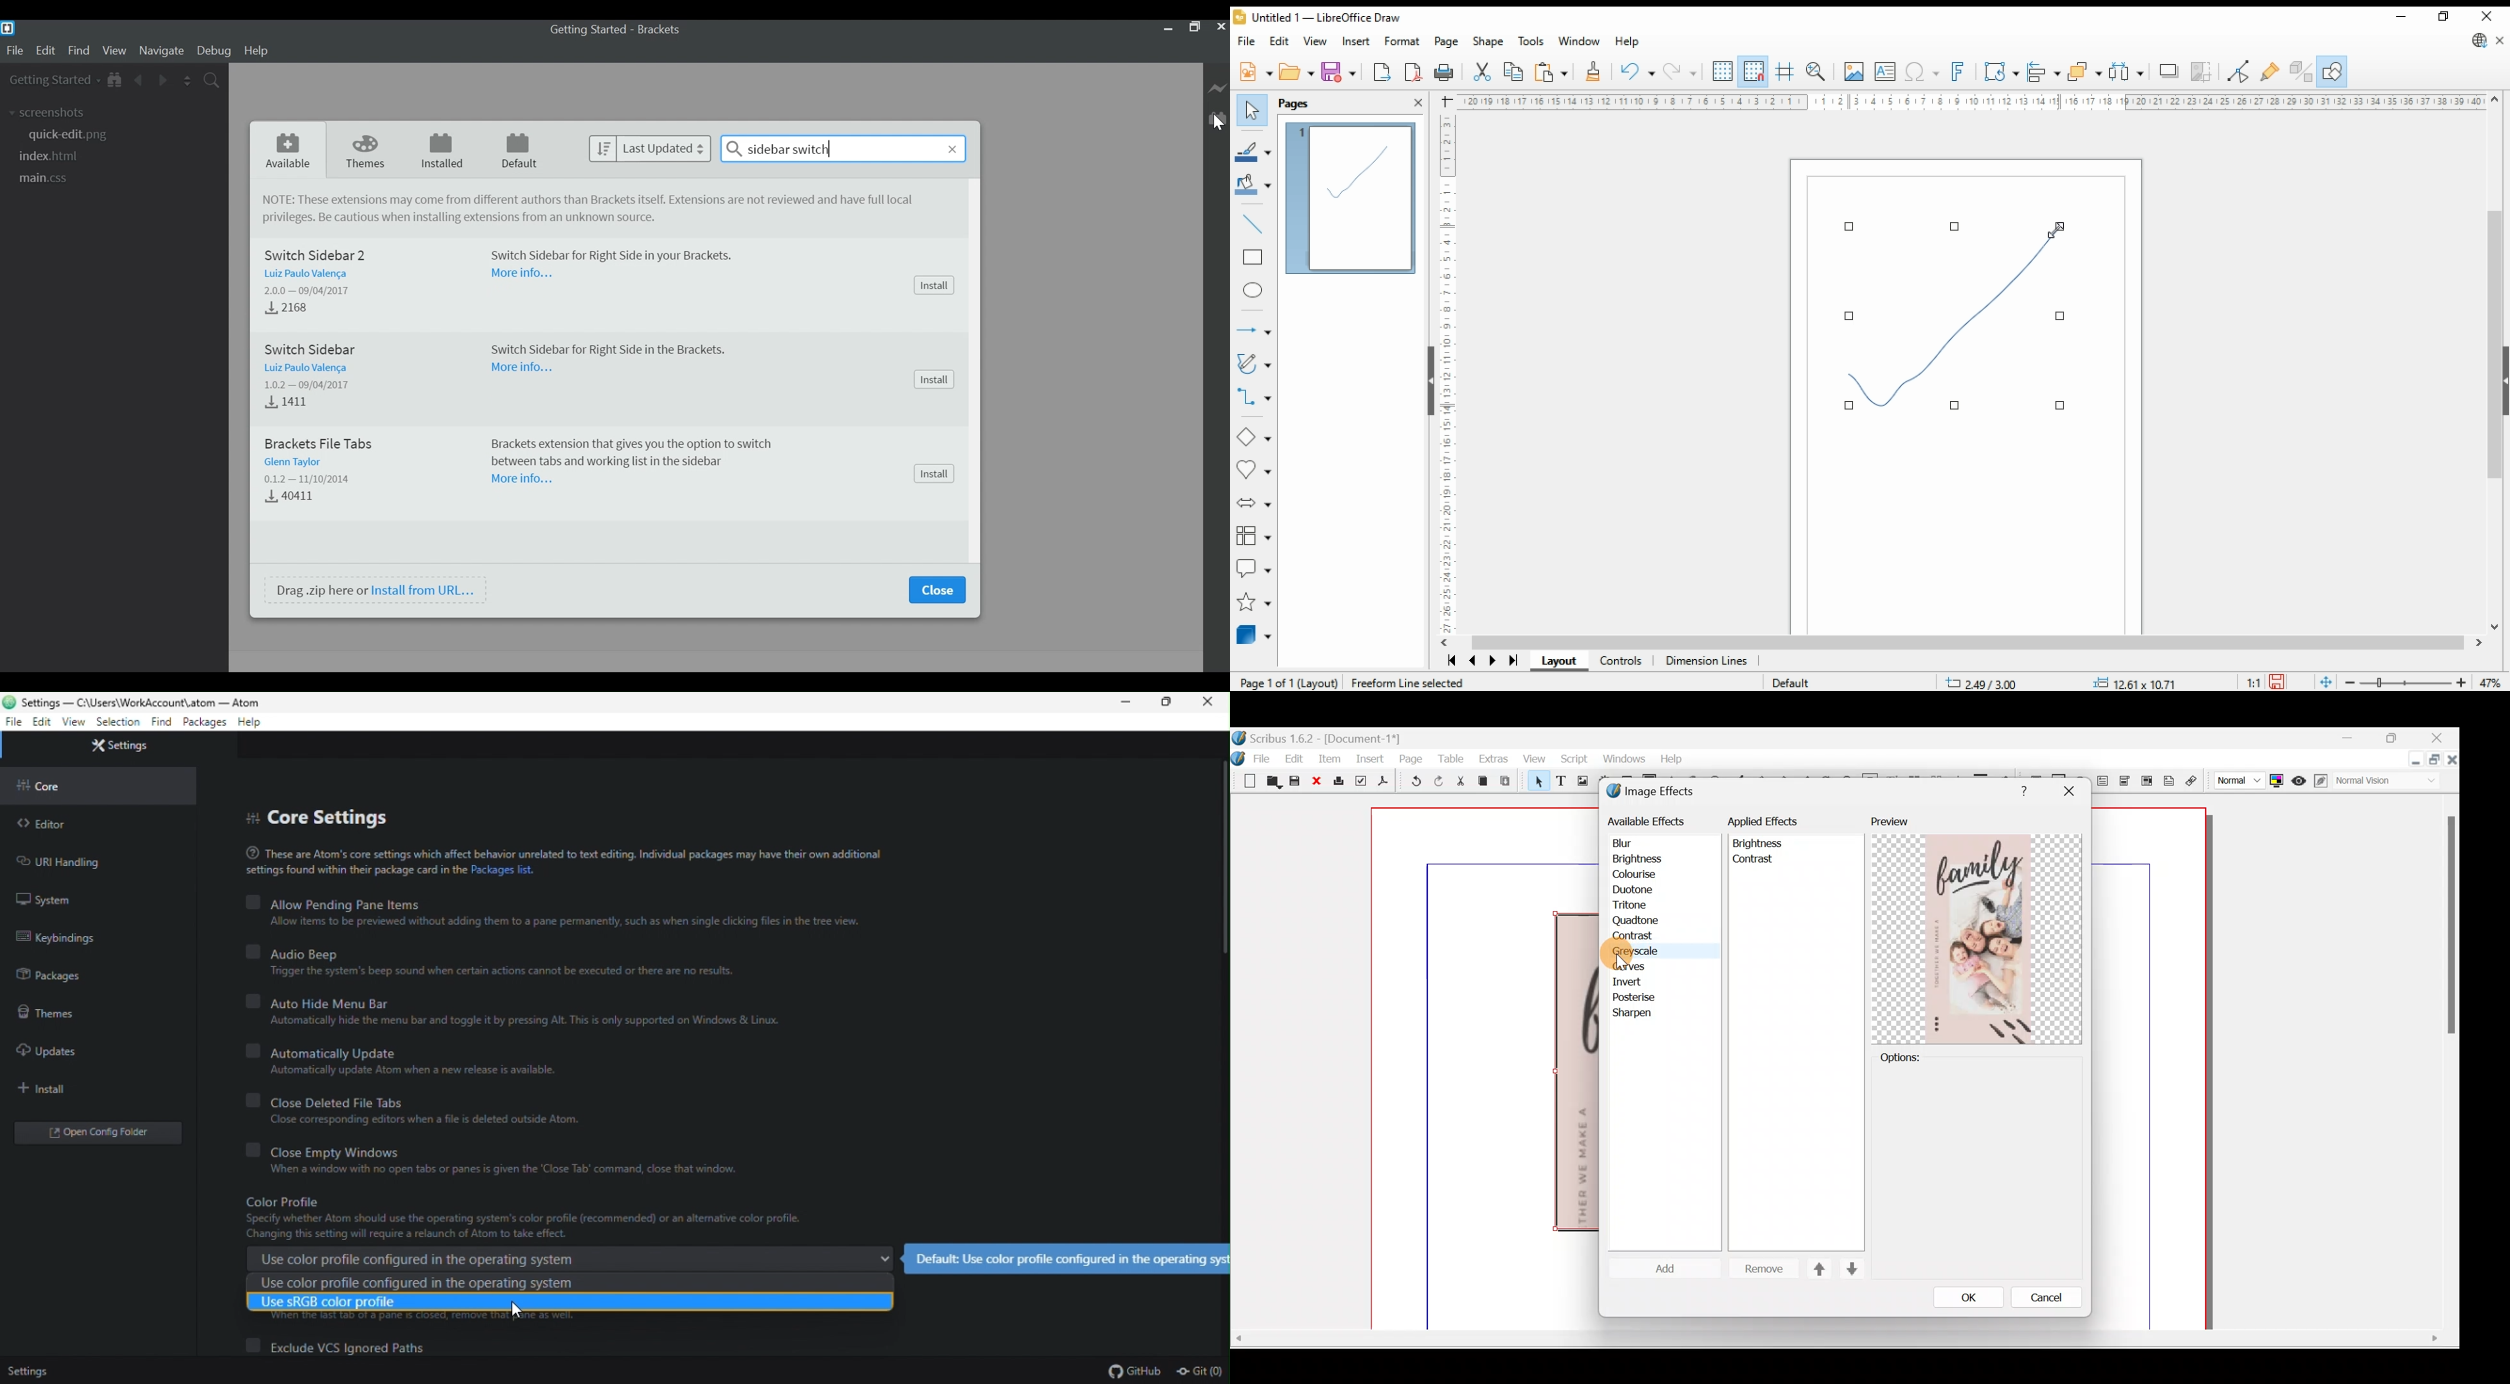  I want to click on Document name, so click(1323, 734).